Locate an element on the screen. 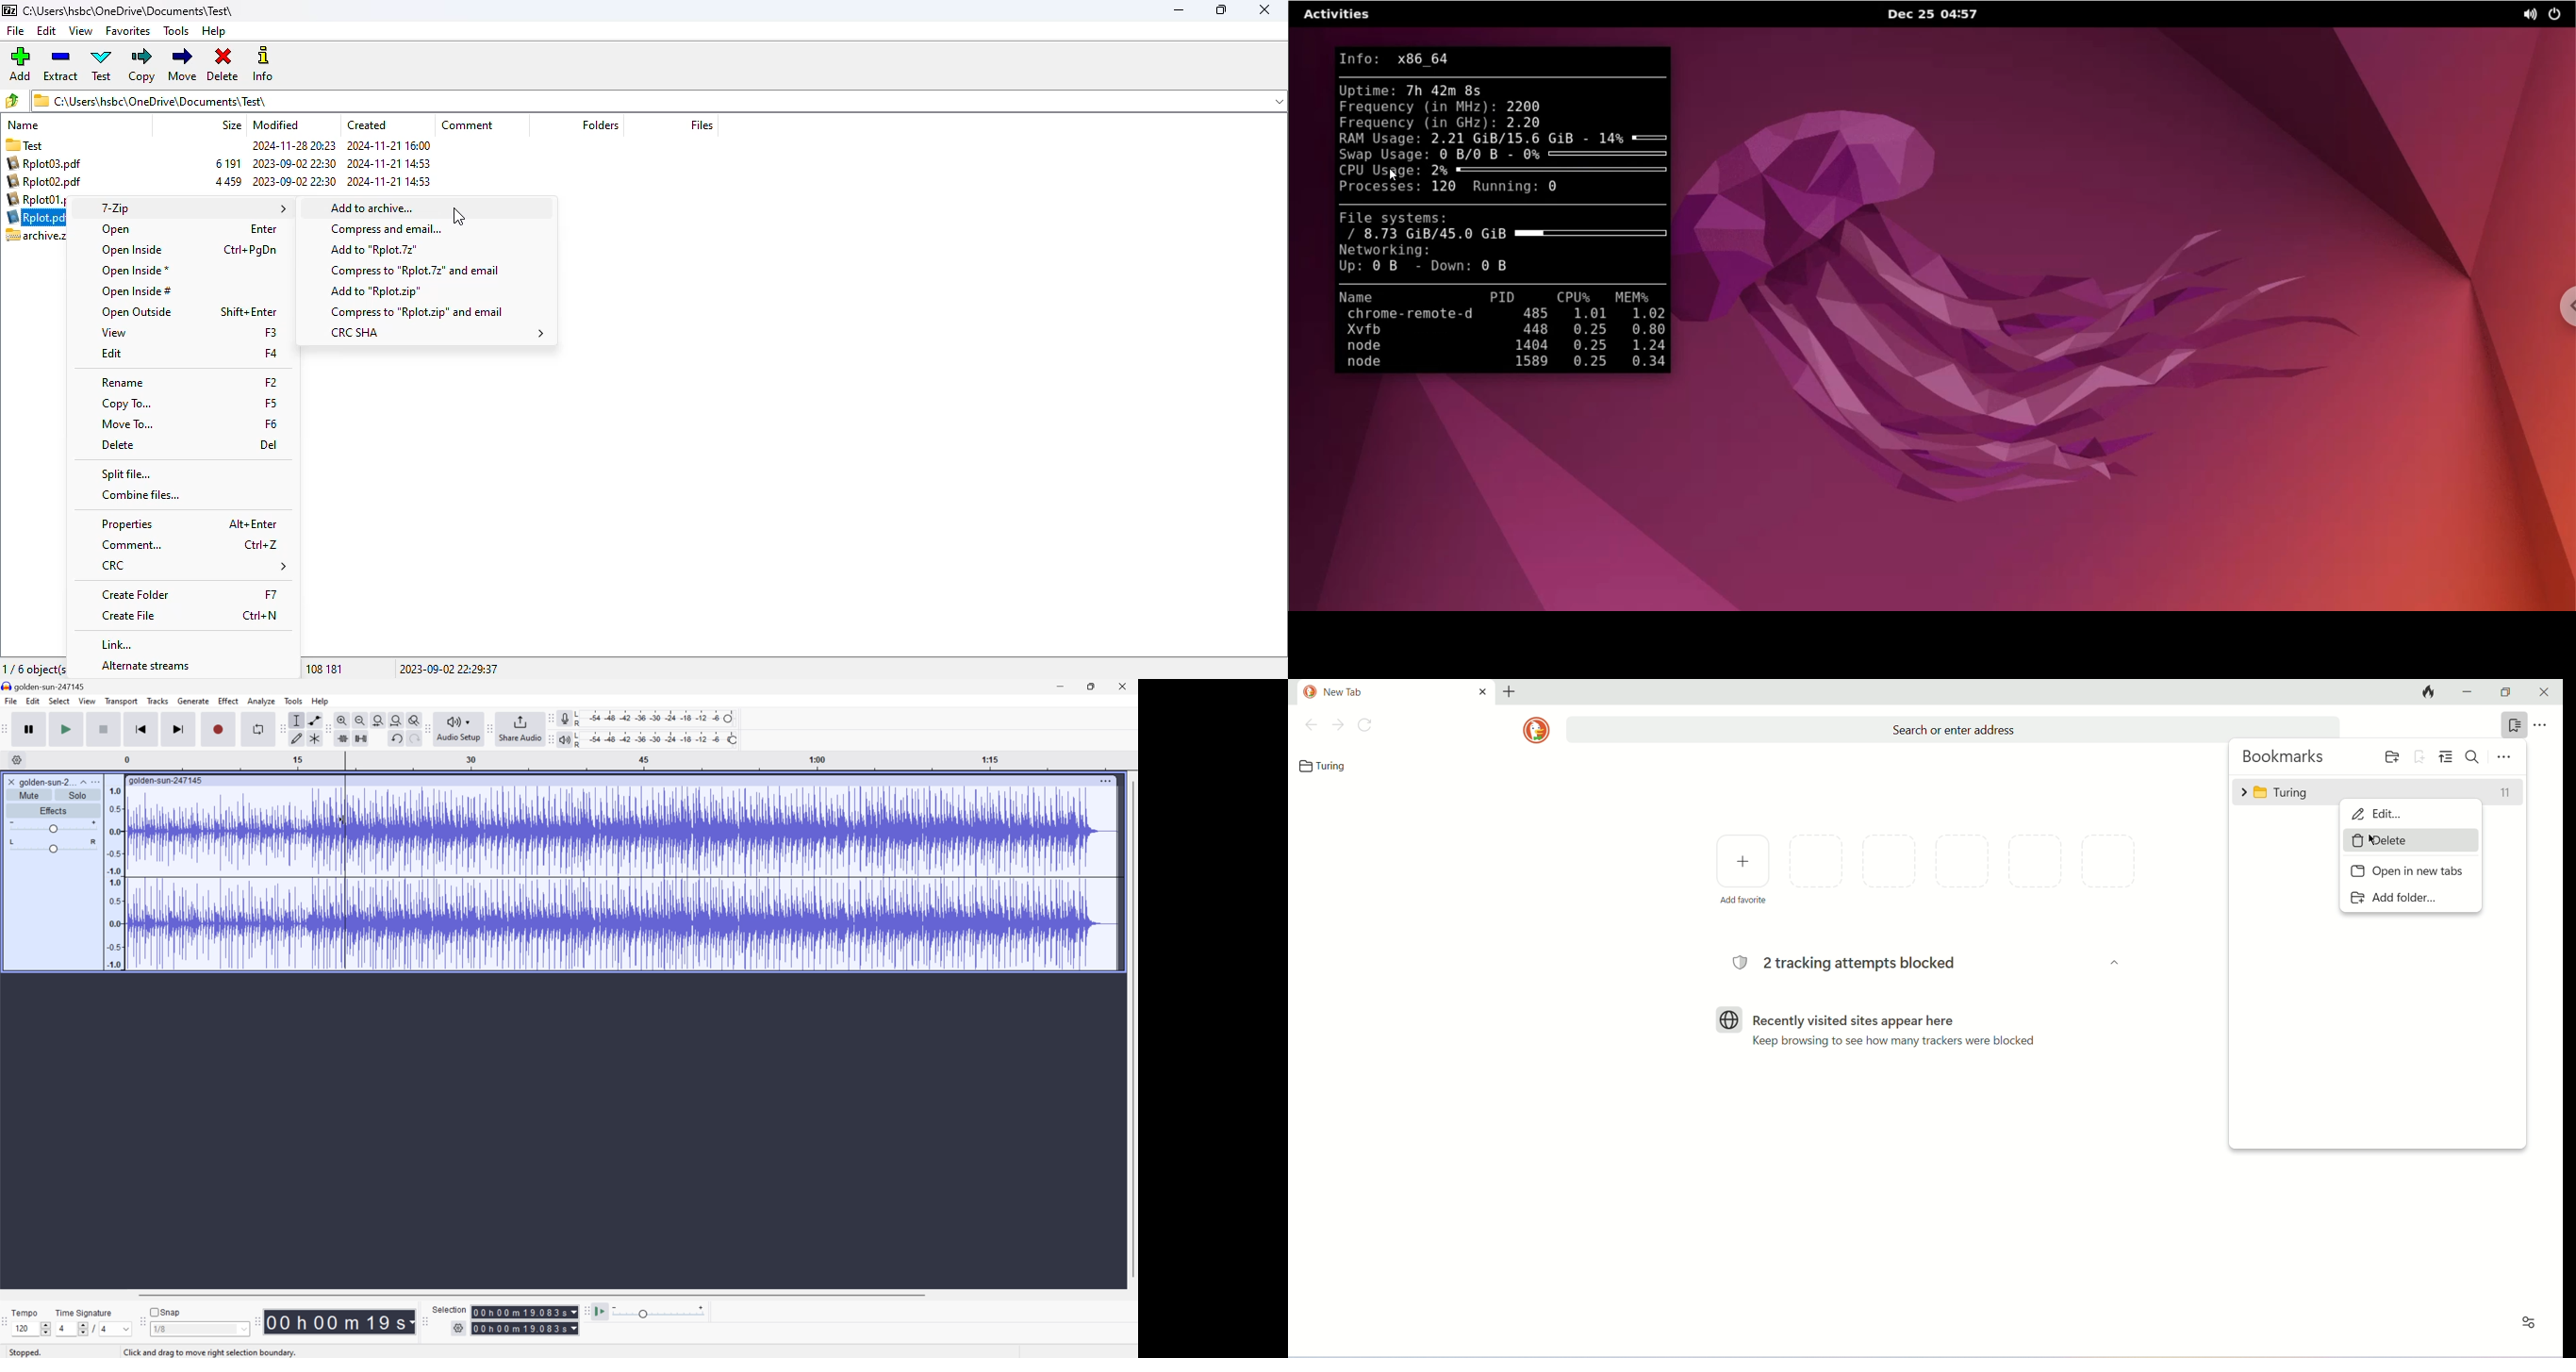  folder is located at coordinates (38, 143).